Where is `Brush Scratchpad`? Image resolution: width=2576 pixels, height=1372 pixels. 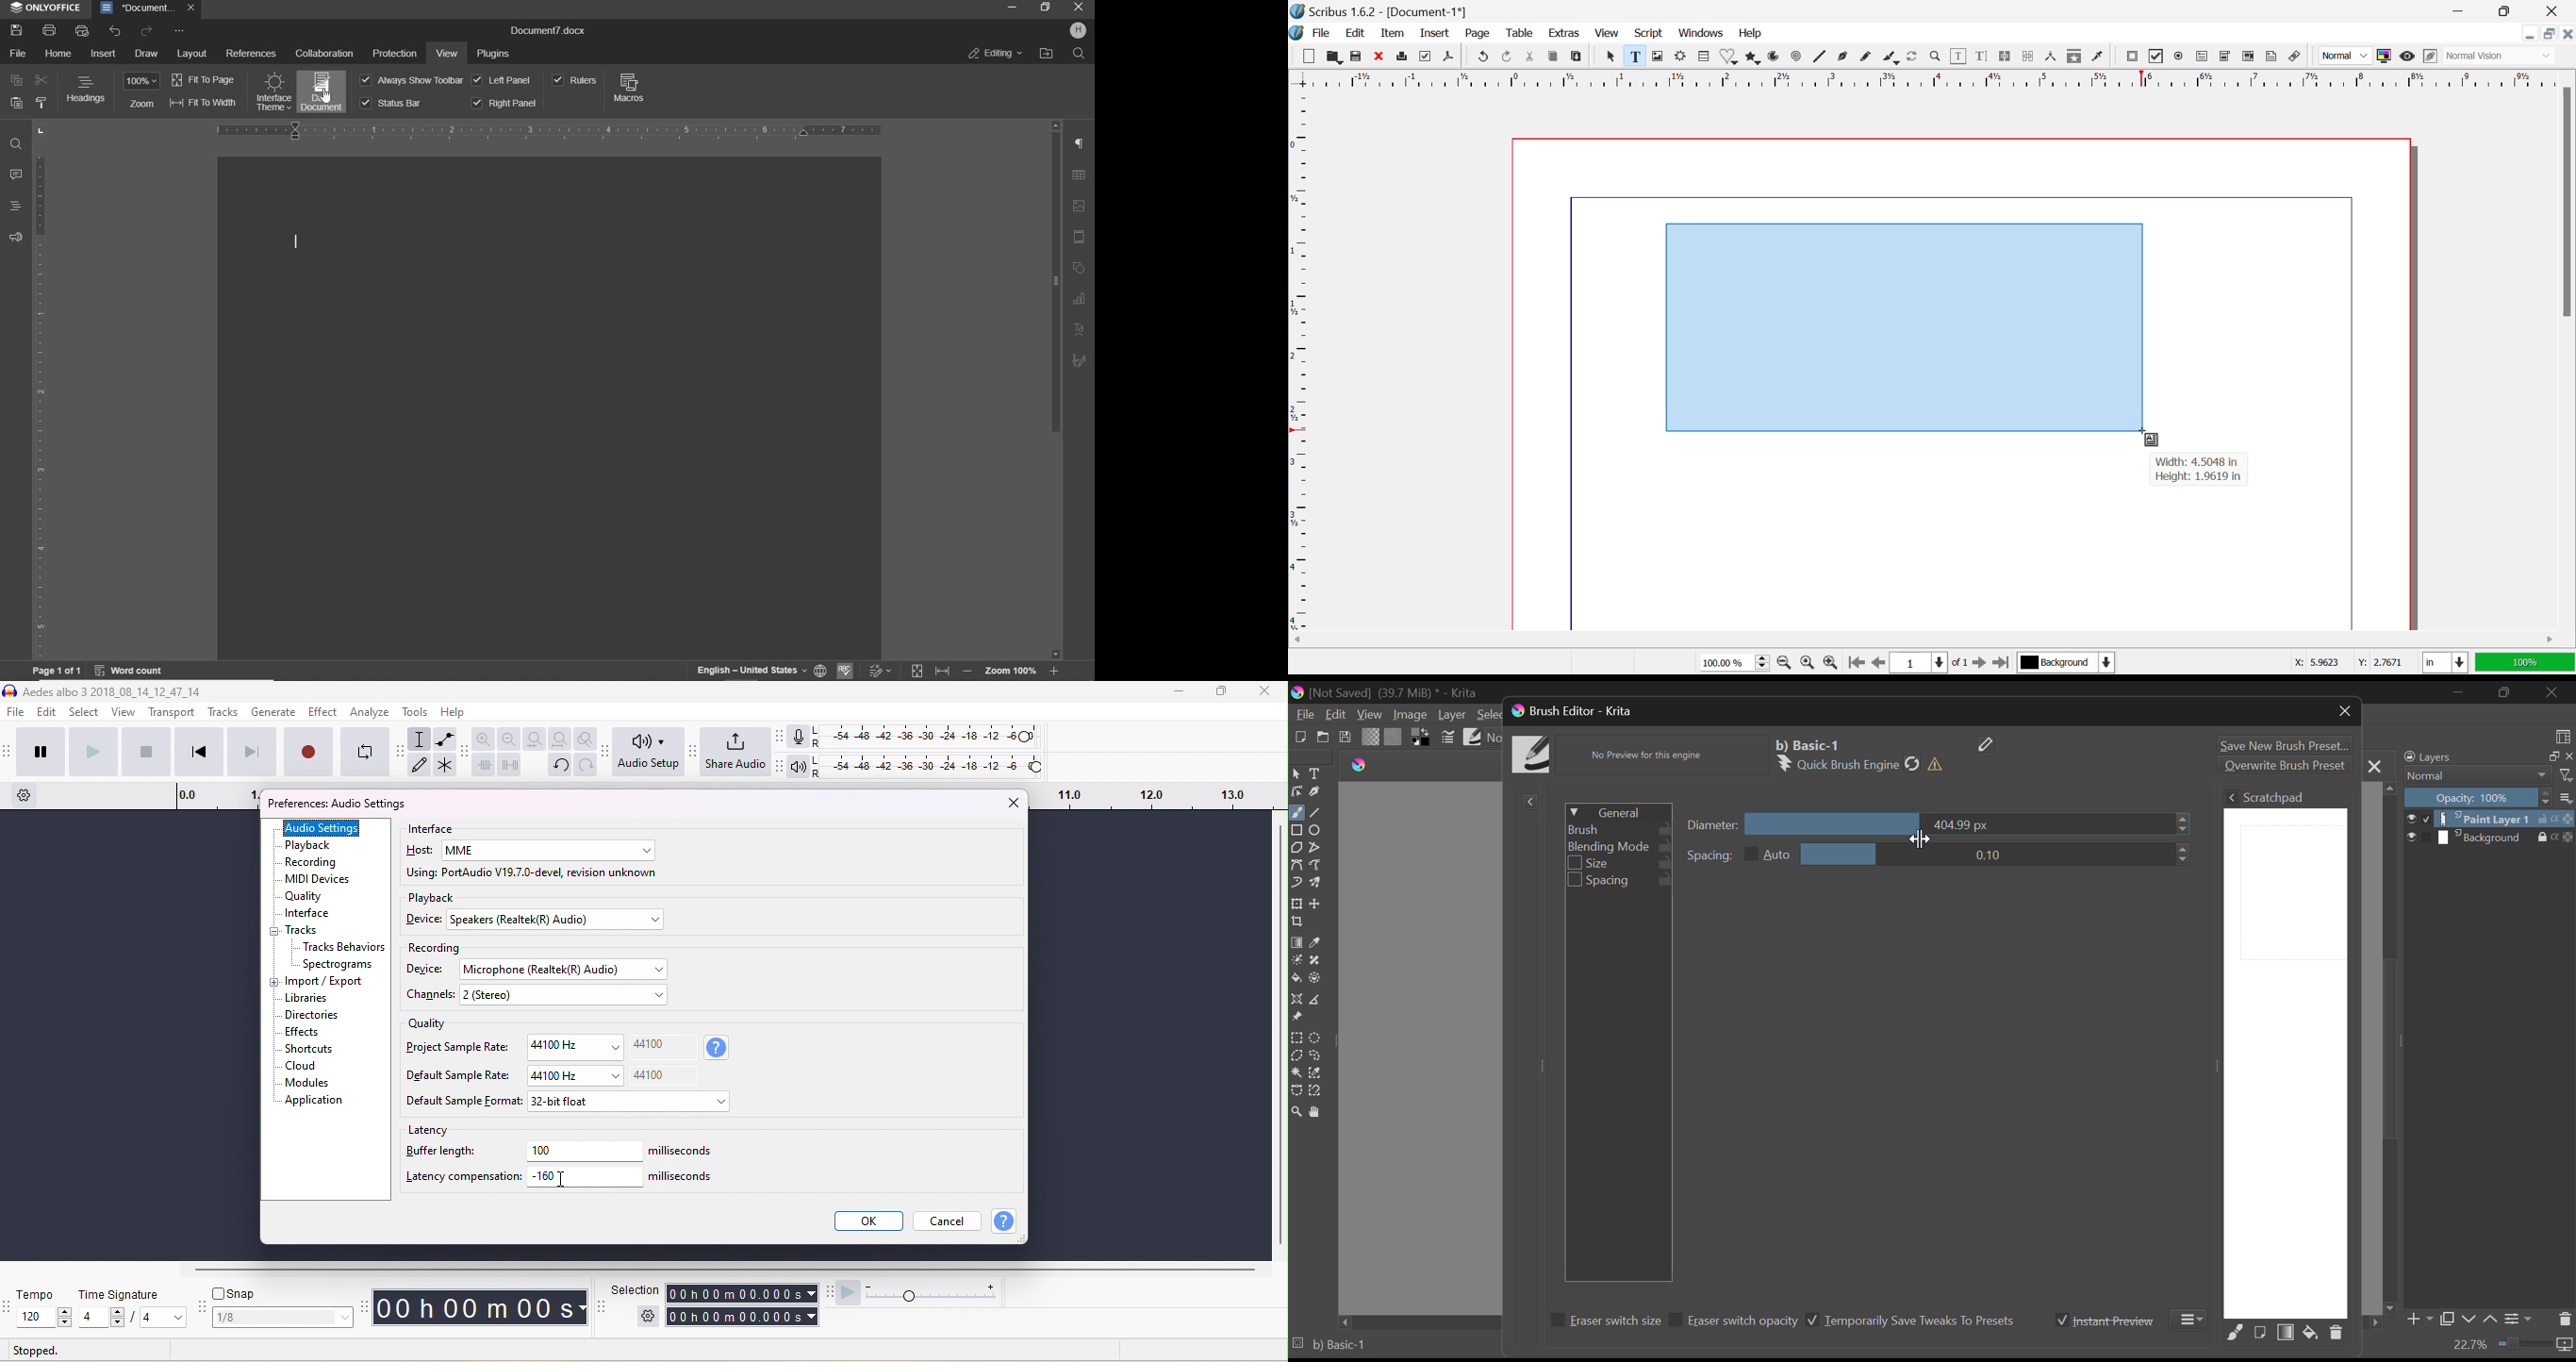
Brush Scratchpad is located at coordinates (2286, 1053).